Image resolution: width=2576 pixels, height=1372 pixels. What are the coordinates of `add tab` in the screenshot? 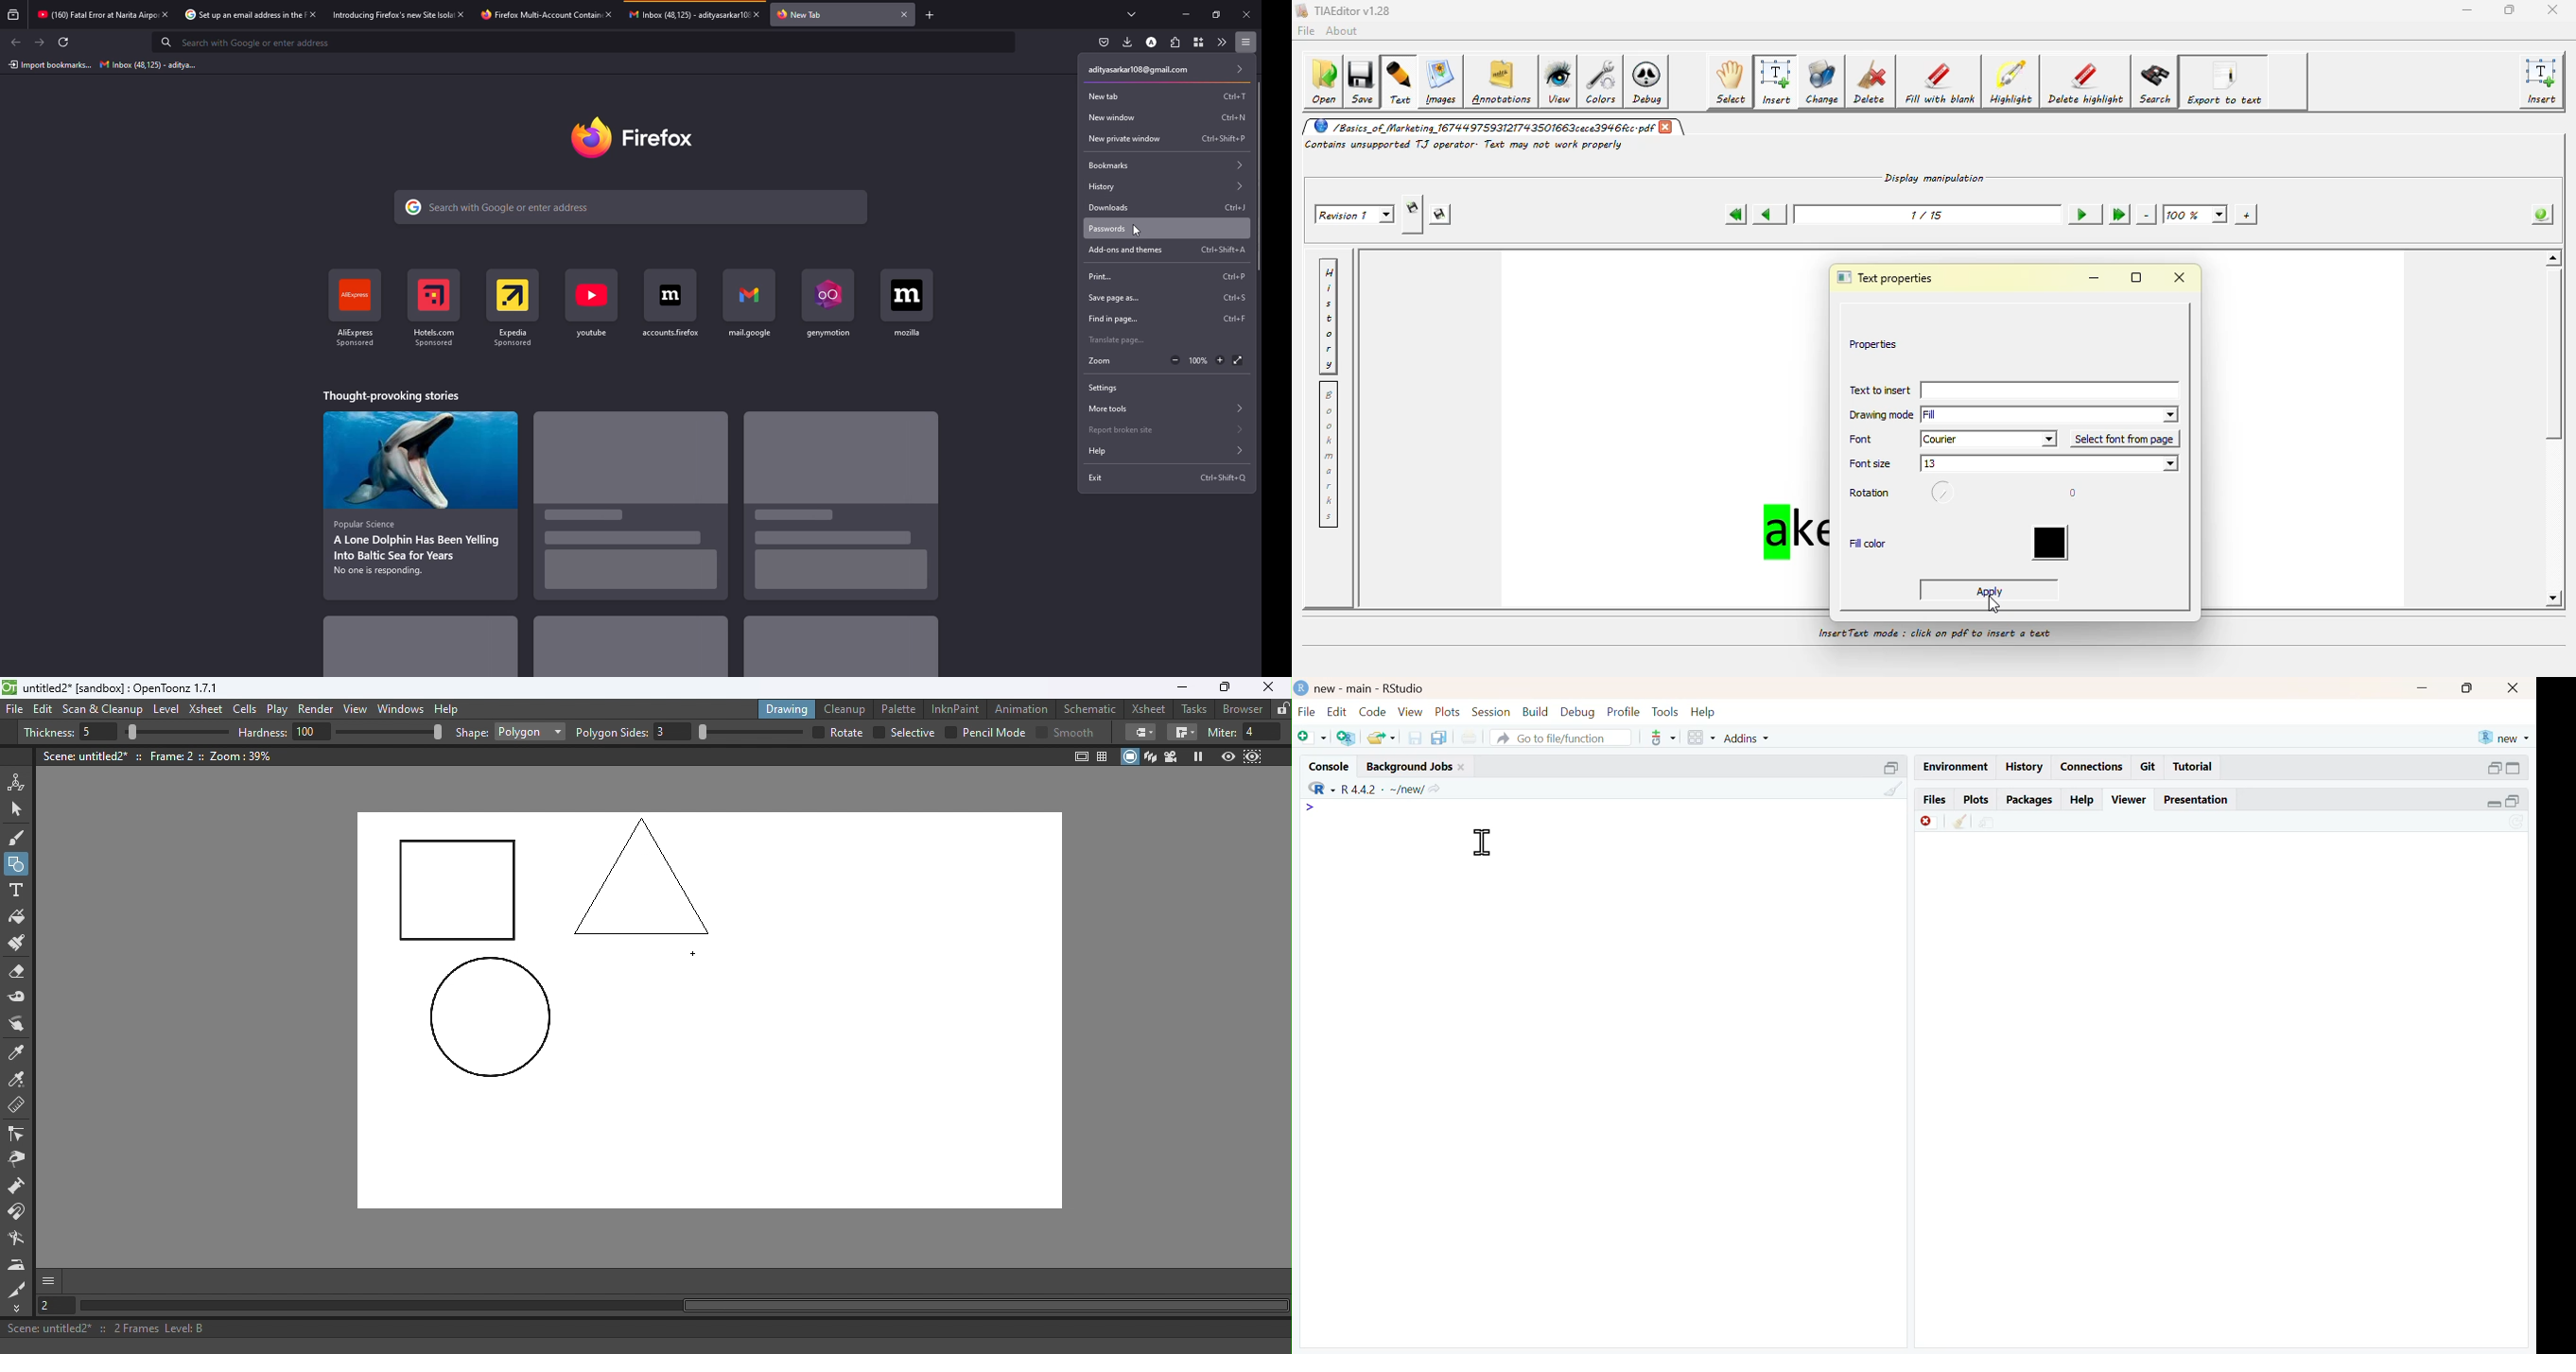 It's located at (932, 14).